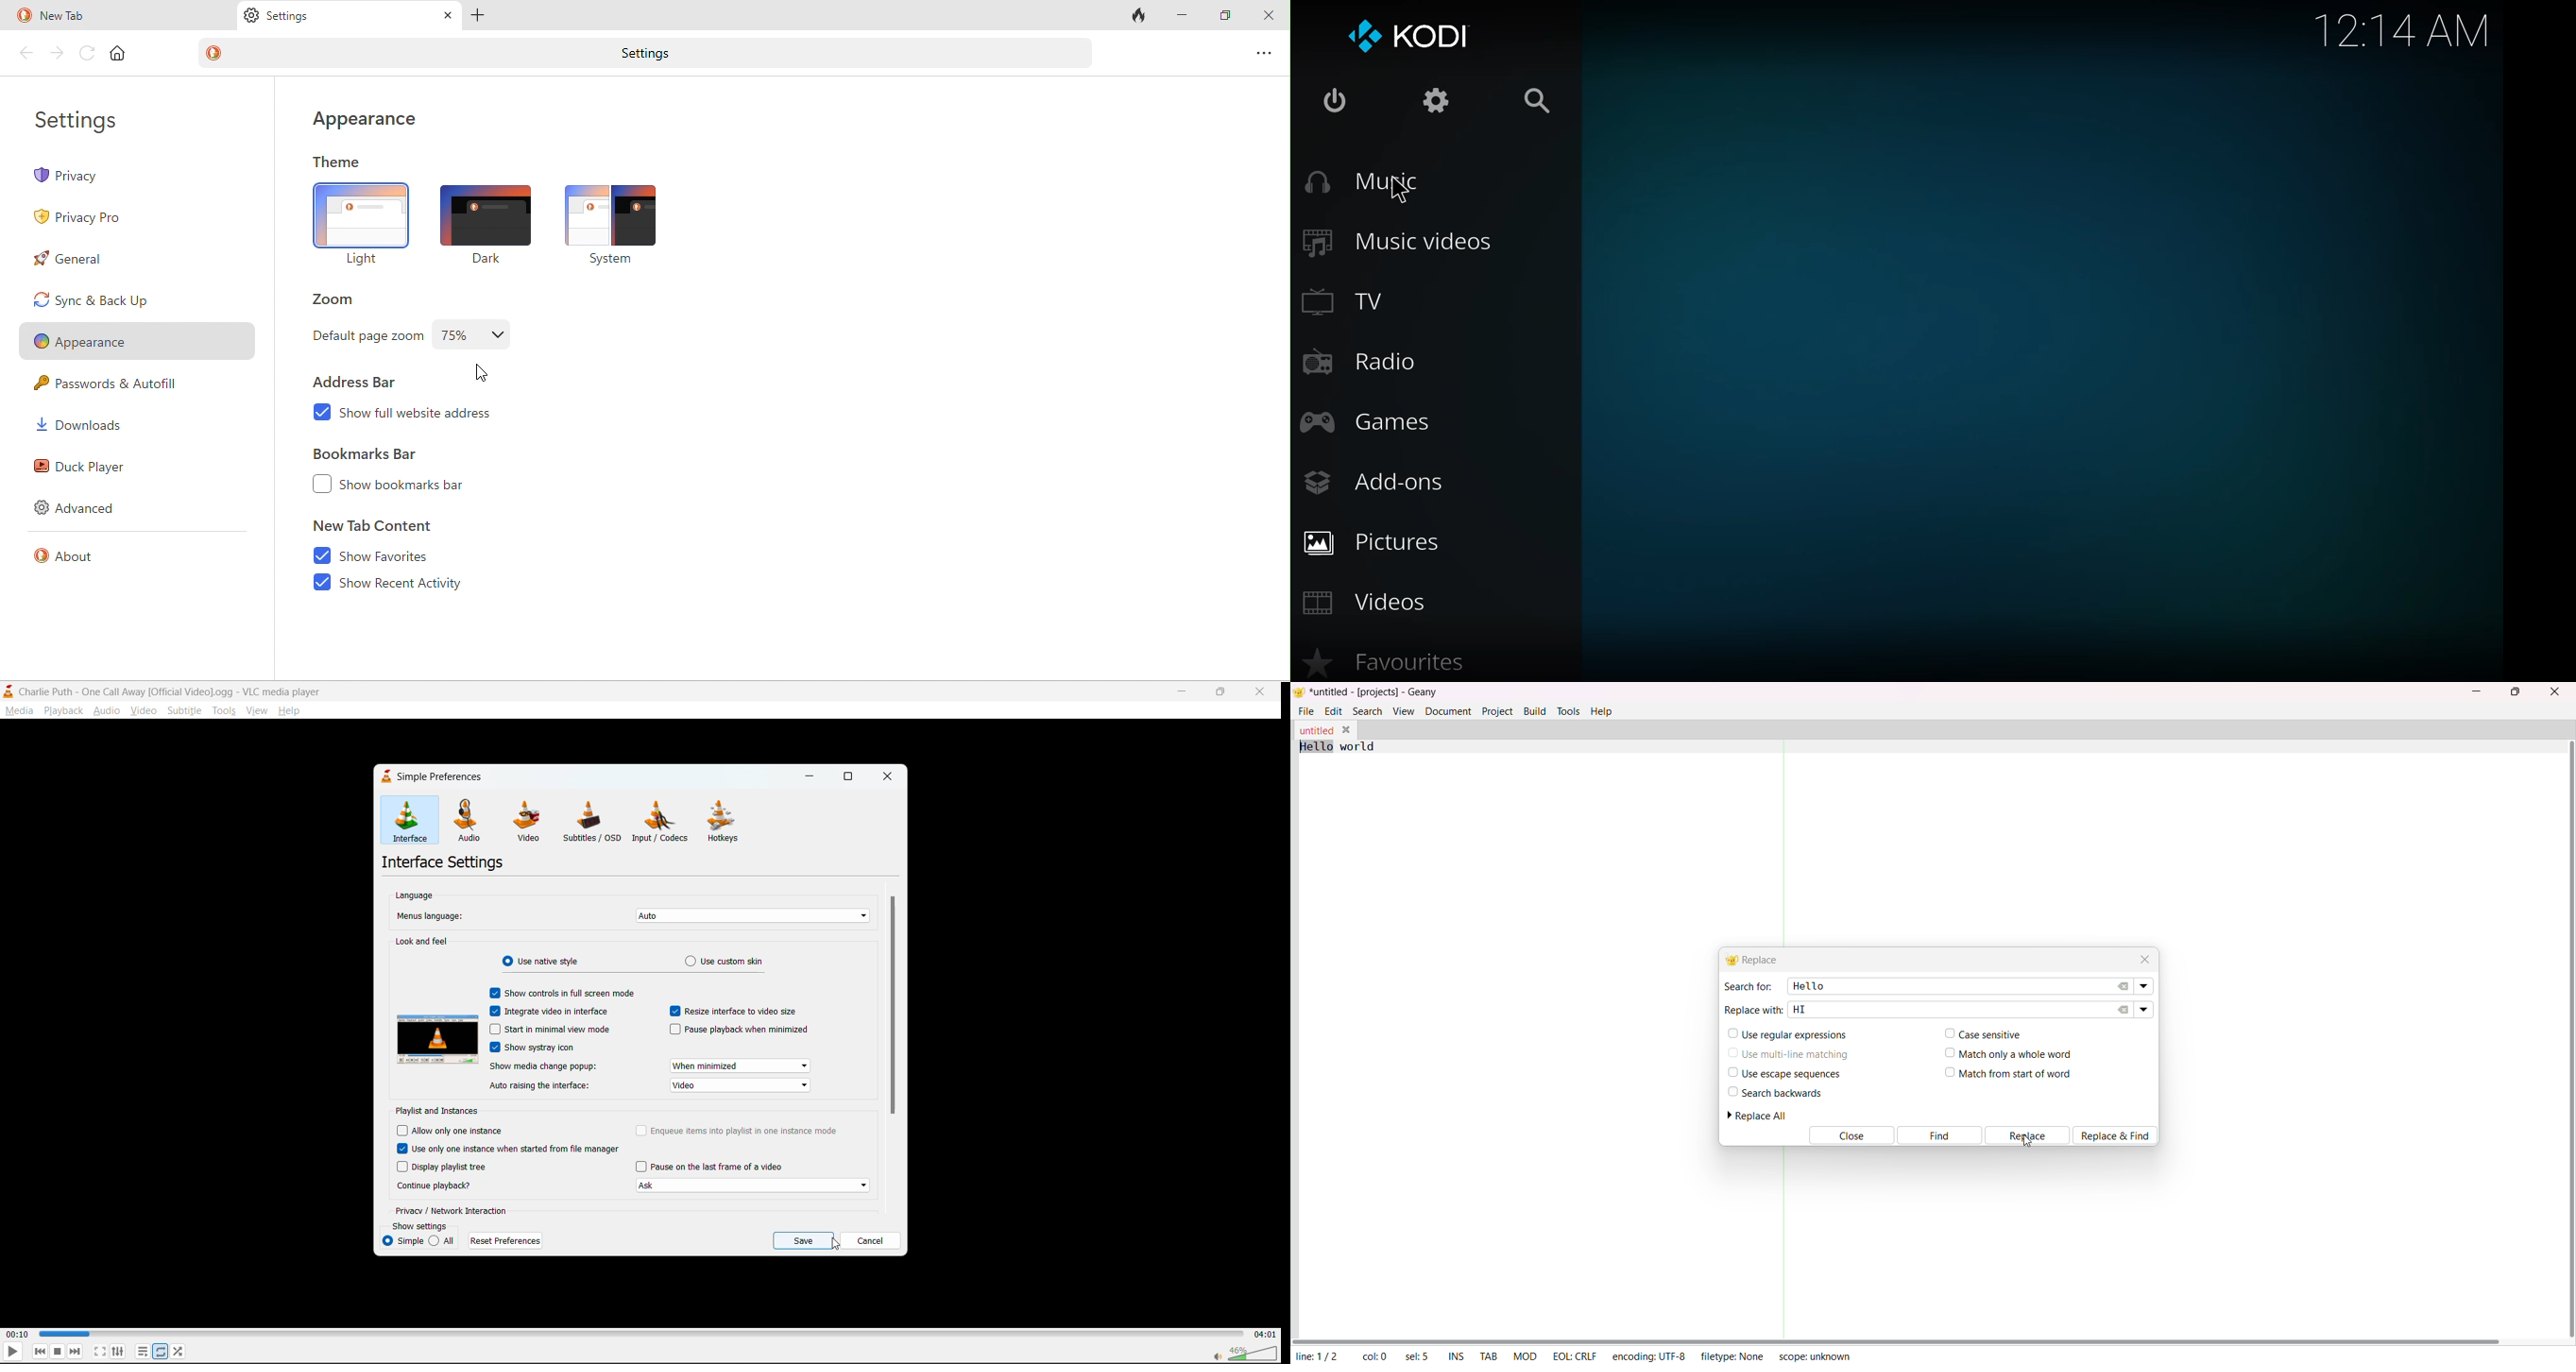 The height and width of the screenshot is (1372, 2576). I want to click on volume, so click(1241, 1352).